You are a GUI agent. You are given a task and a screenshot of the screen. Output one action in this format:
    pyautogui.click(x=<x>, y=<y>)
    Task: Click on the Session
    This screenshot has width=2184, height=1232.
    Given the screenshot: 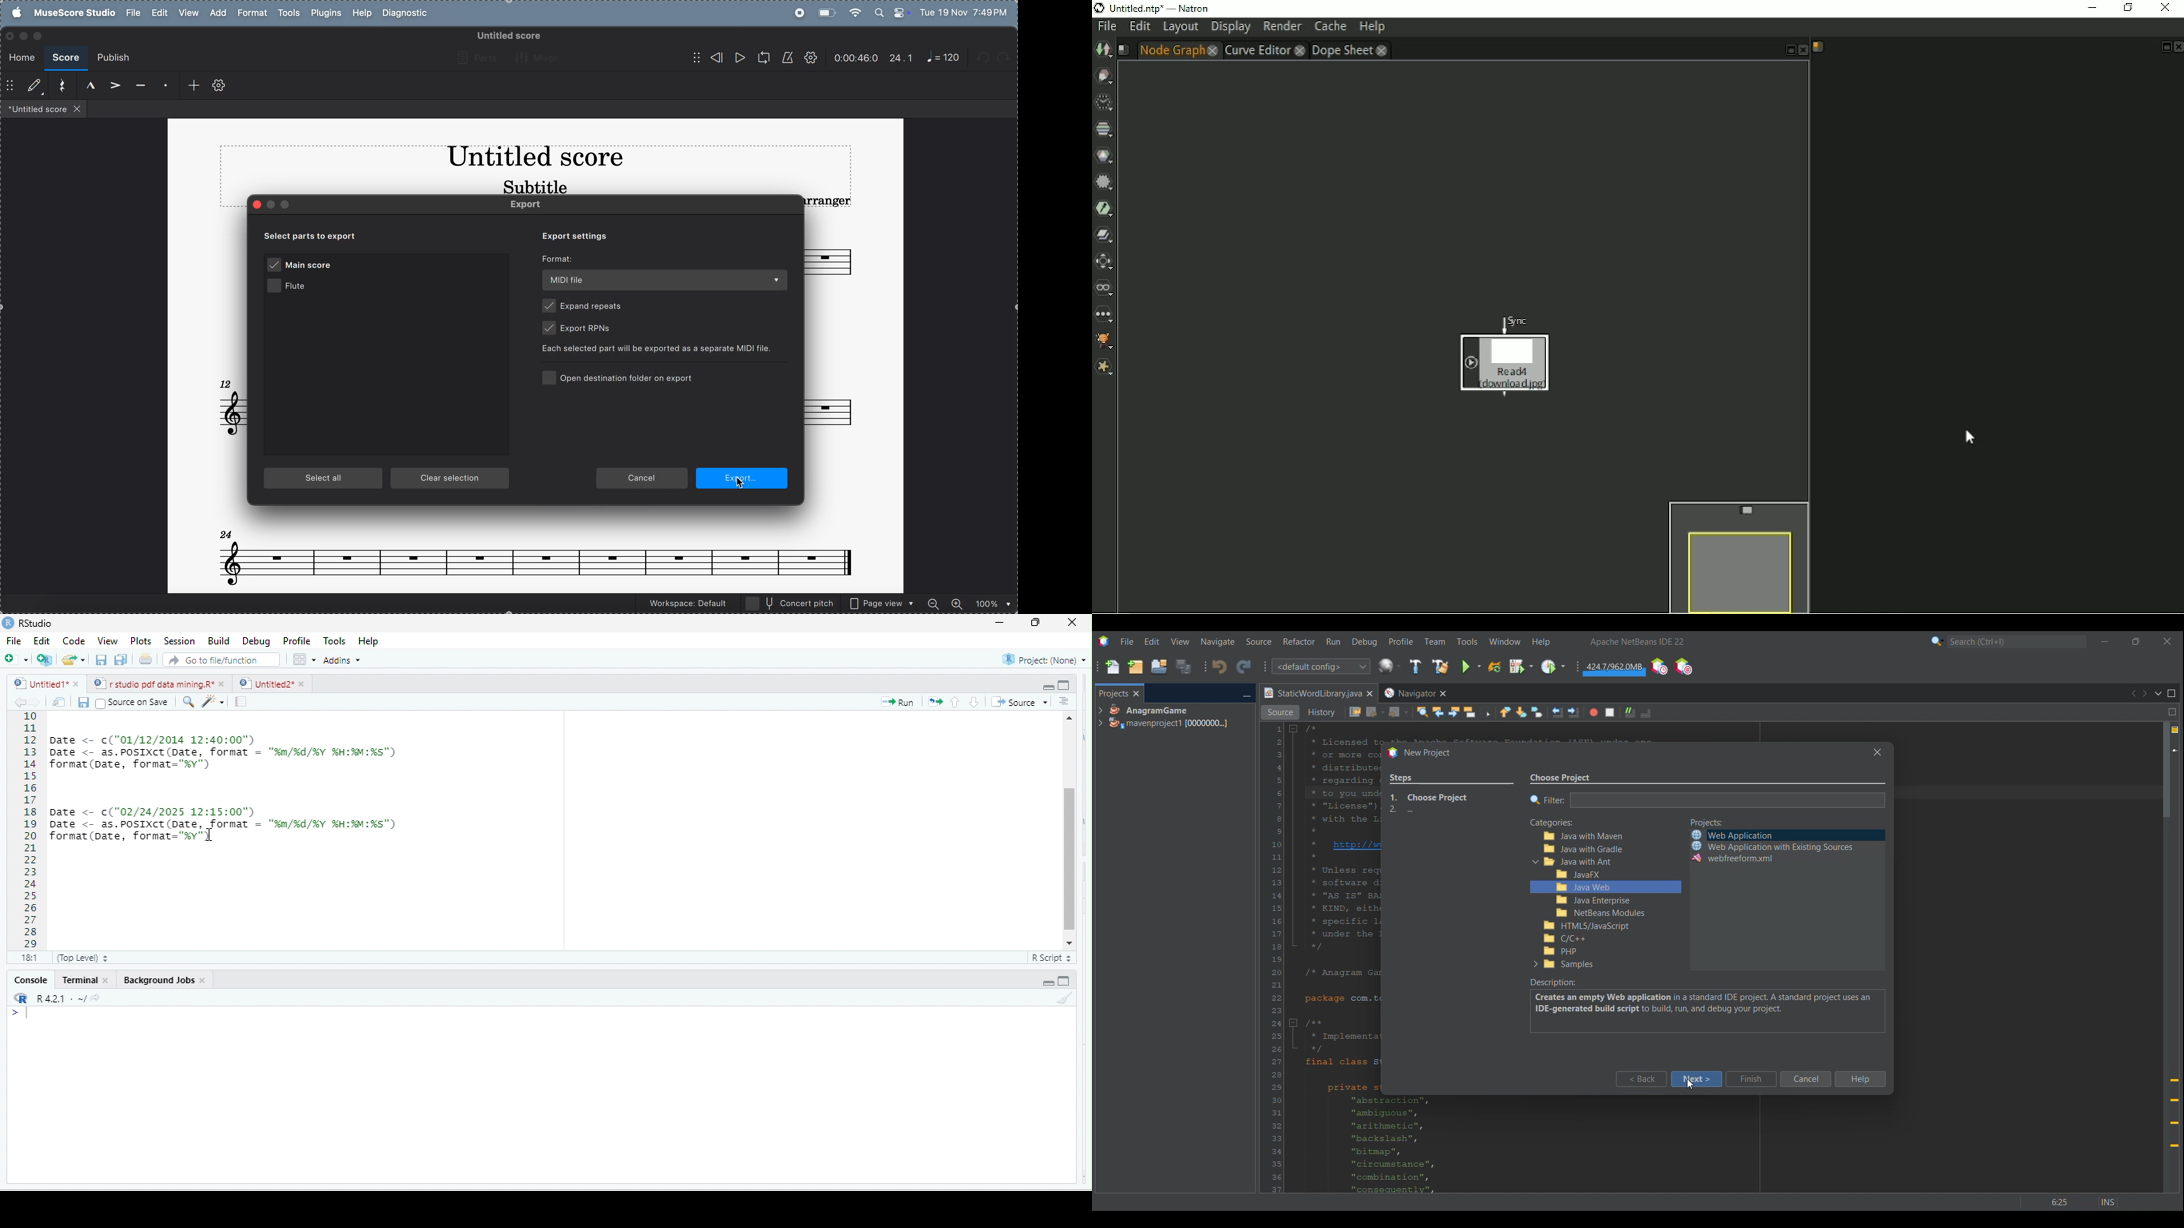 What is the action you would take?
    pyautogui.click(x=177, y=641)
    